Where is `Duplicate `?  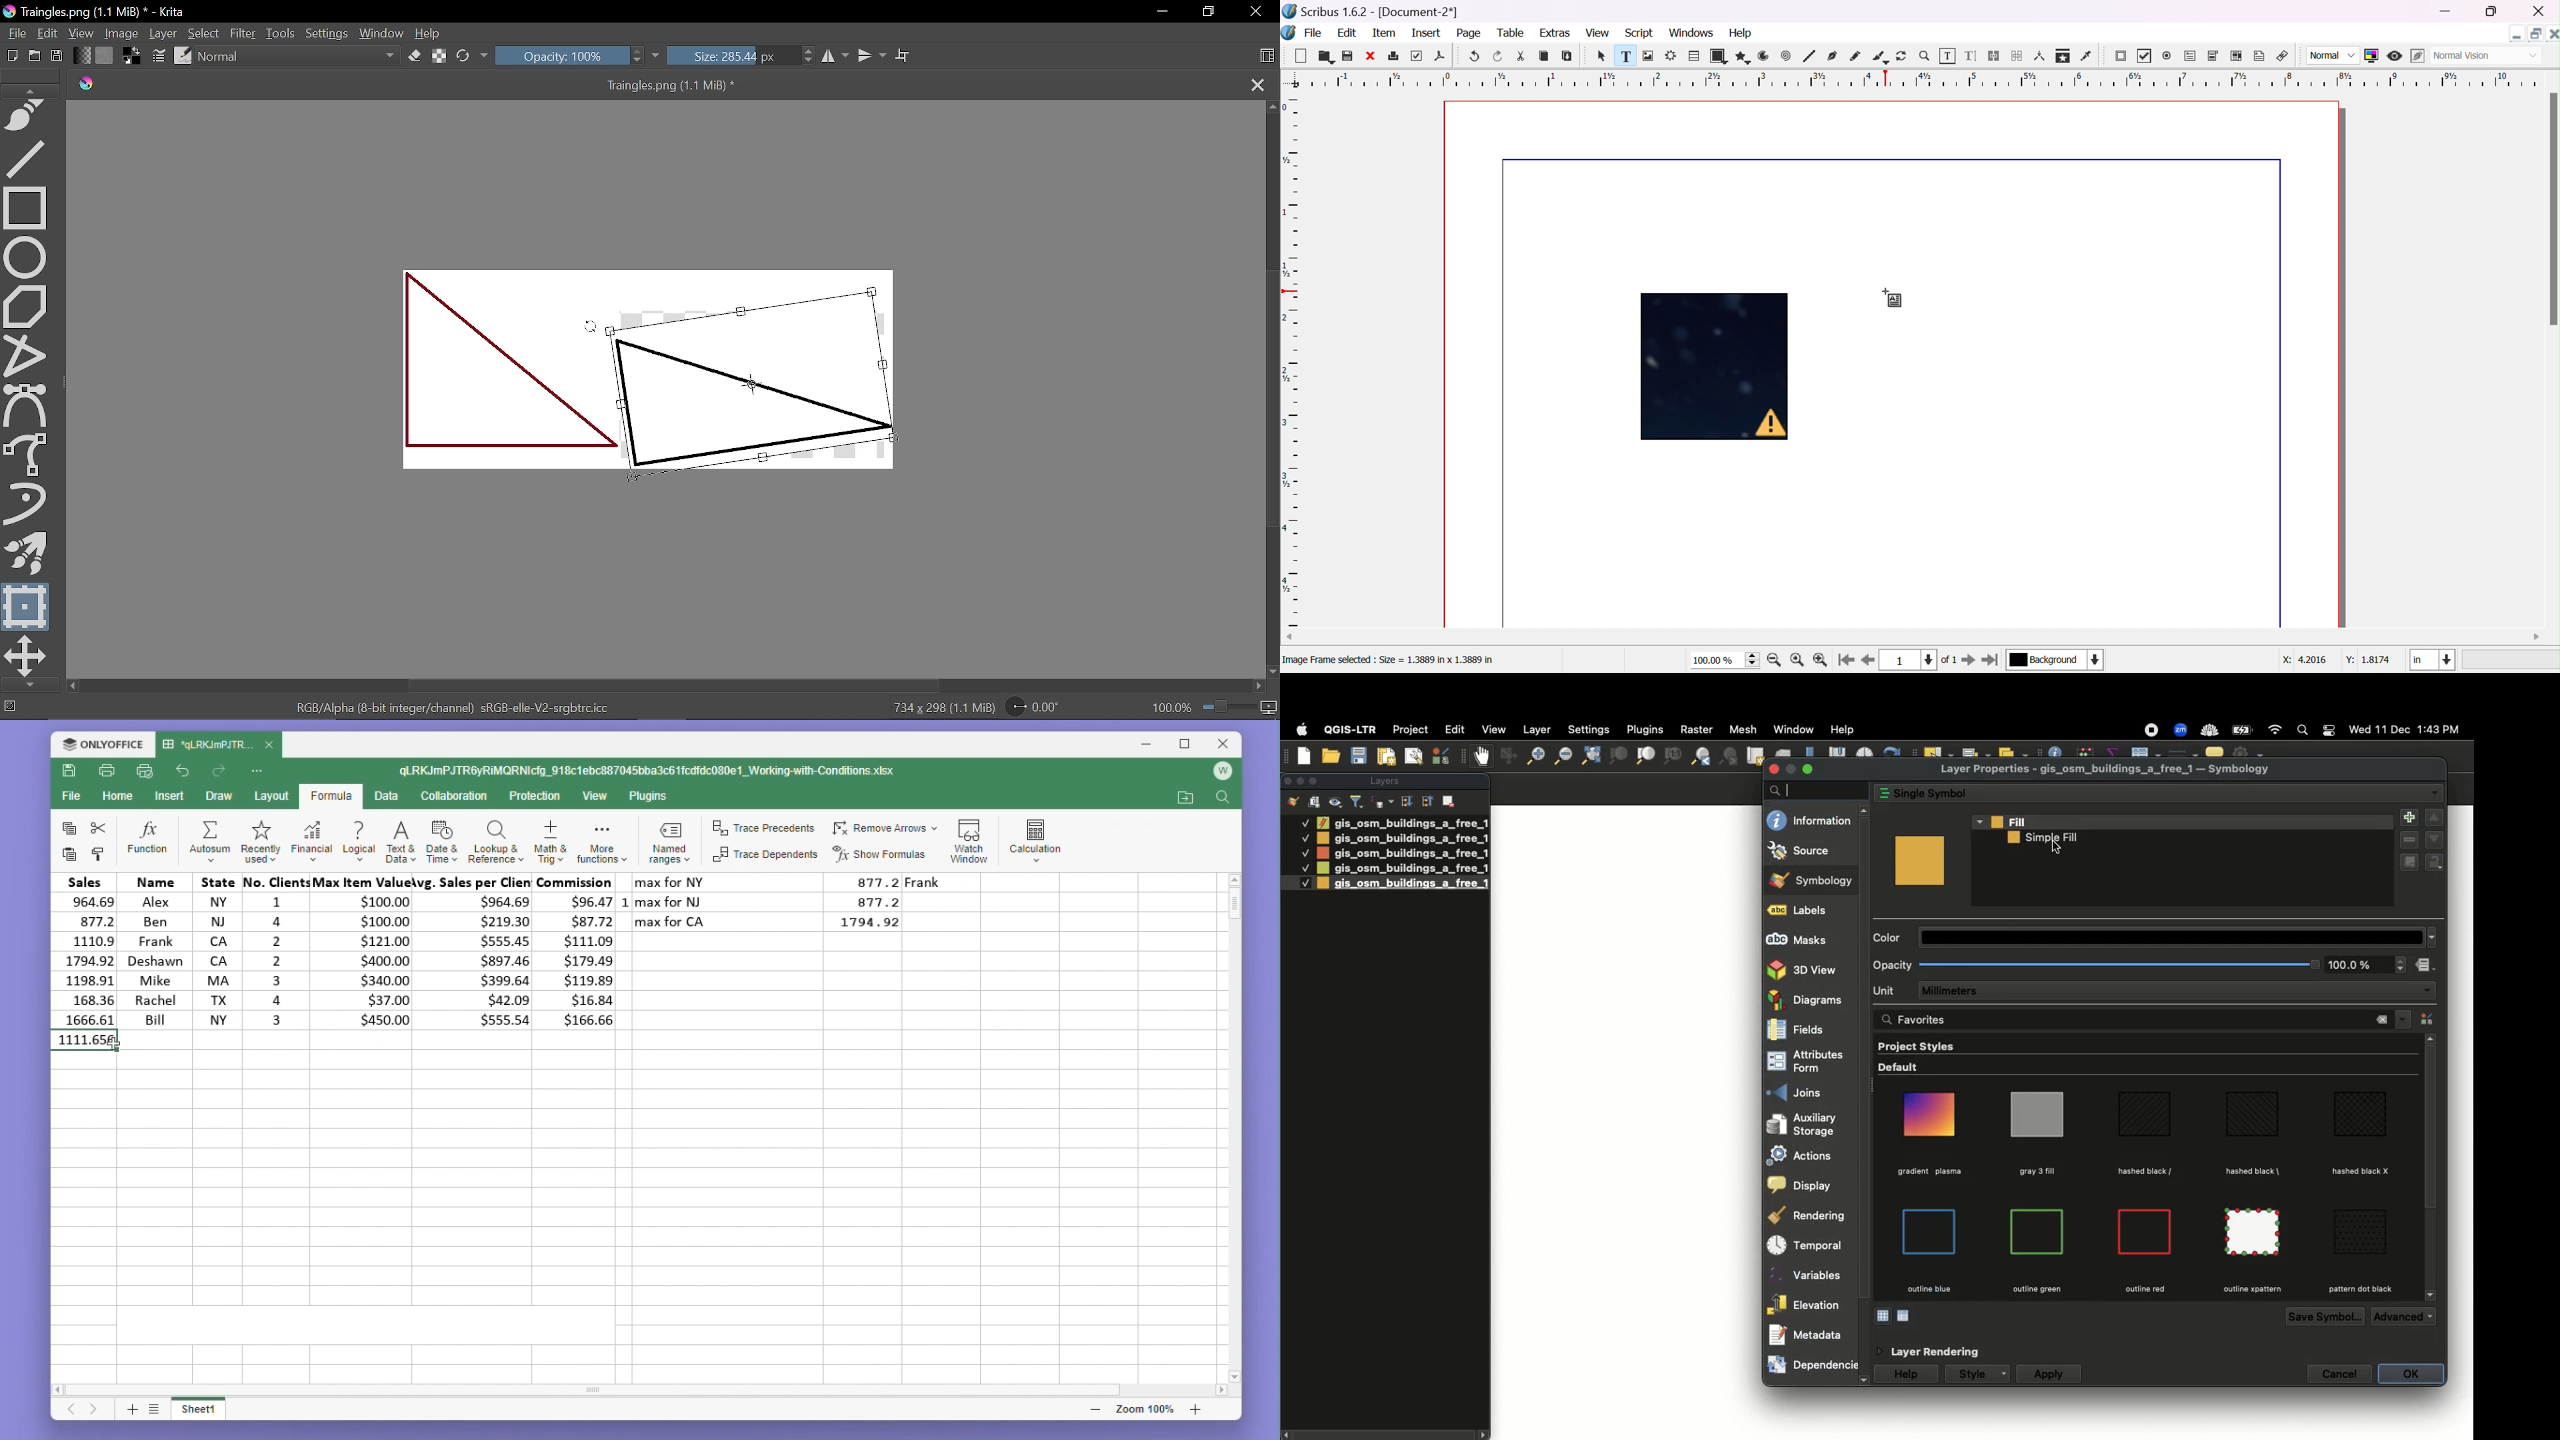
Duplicate  is located at coordinates (2410, 864).